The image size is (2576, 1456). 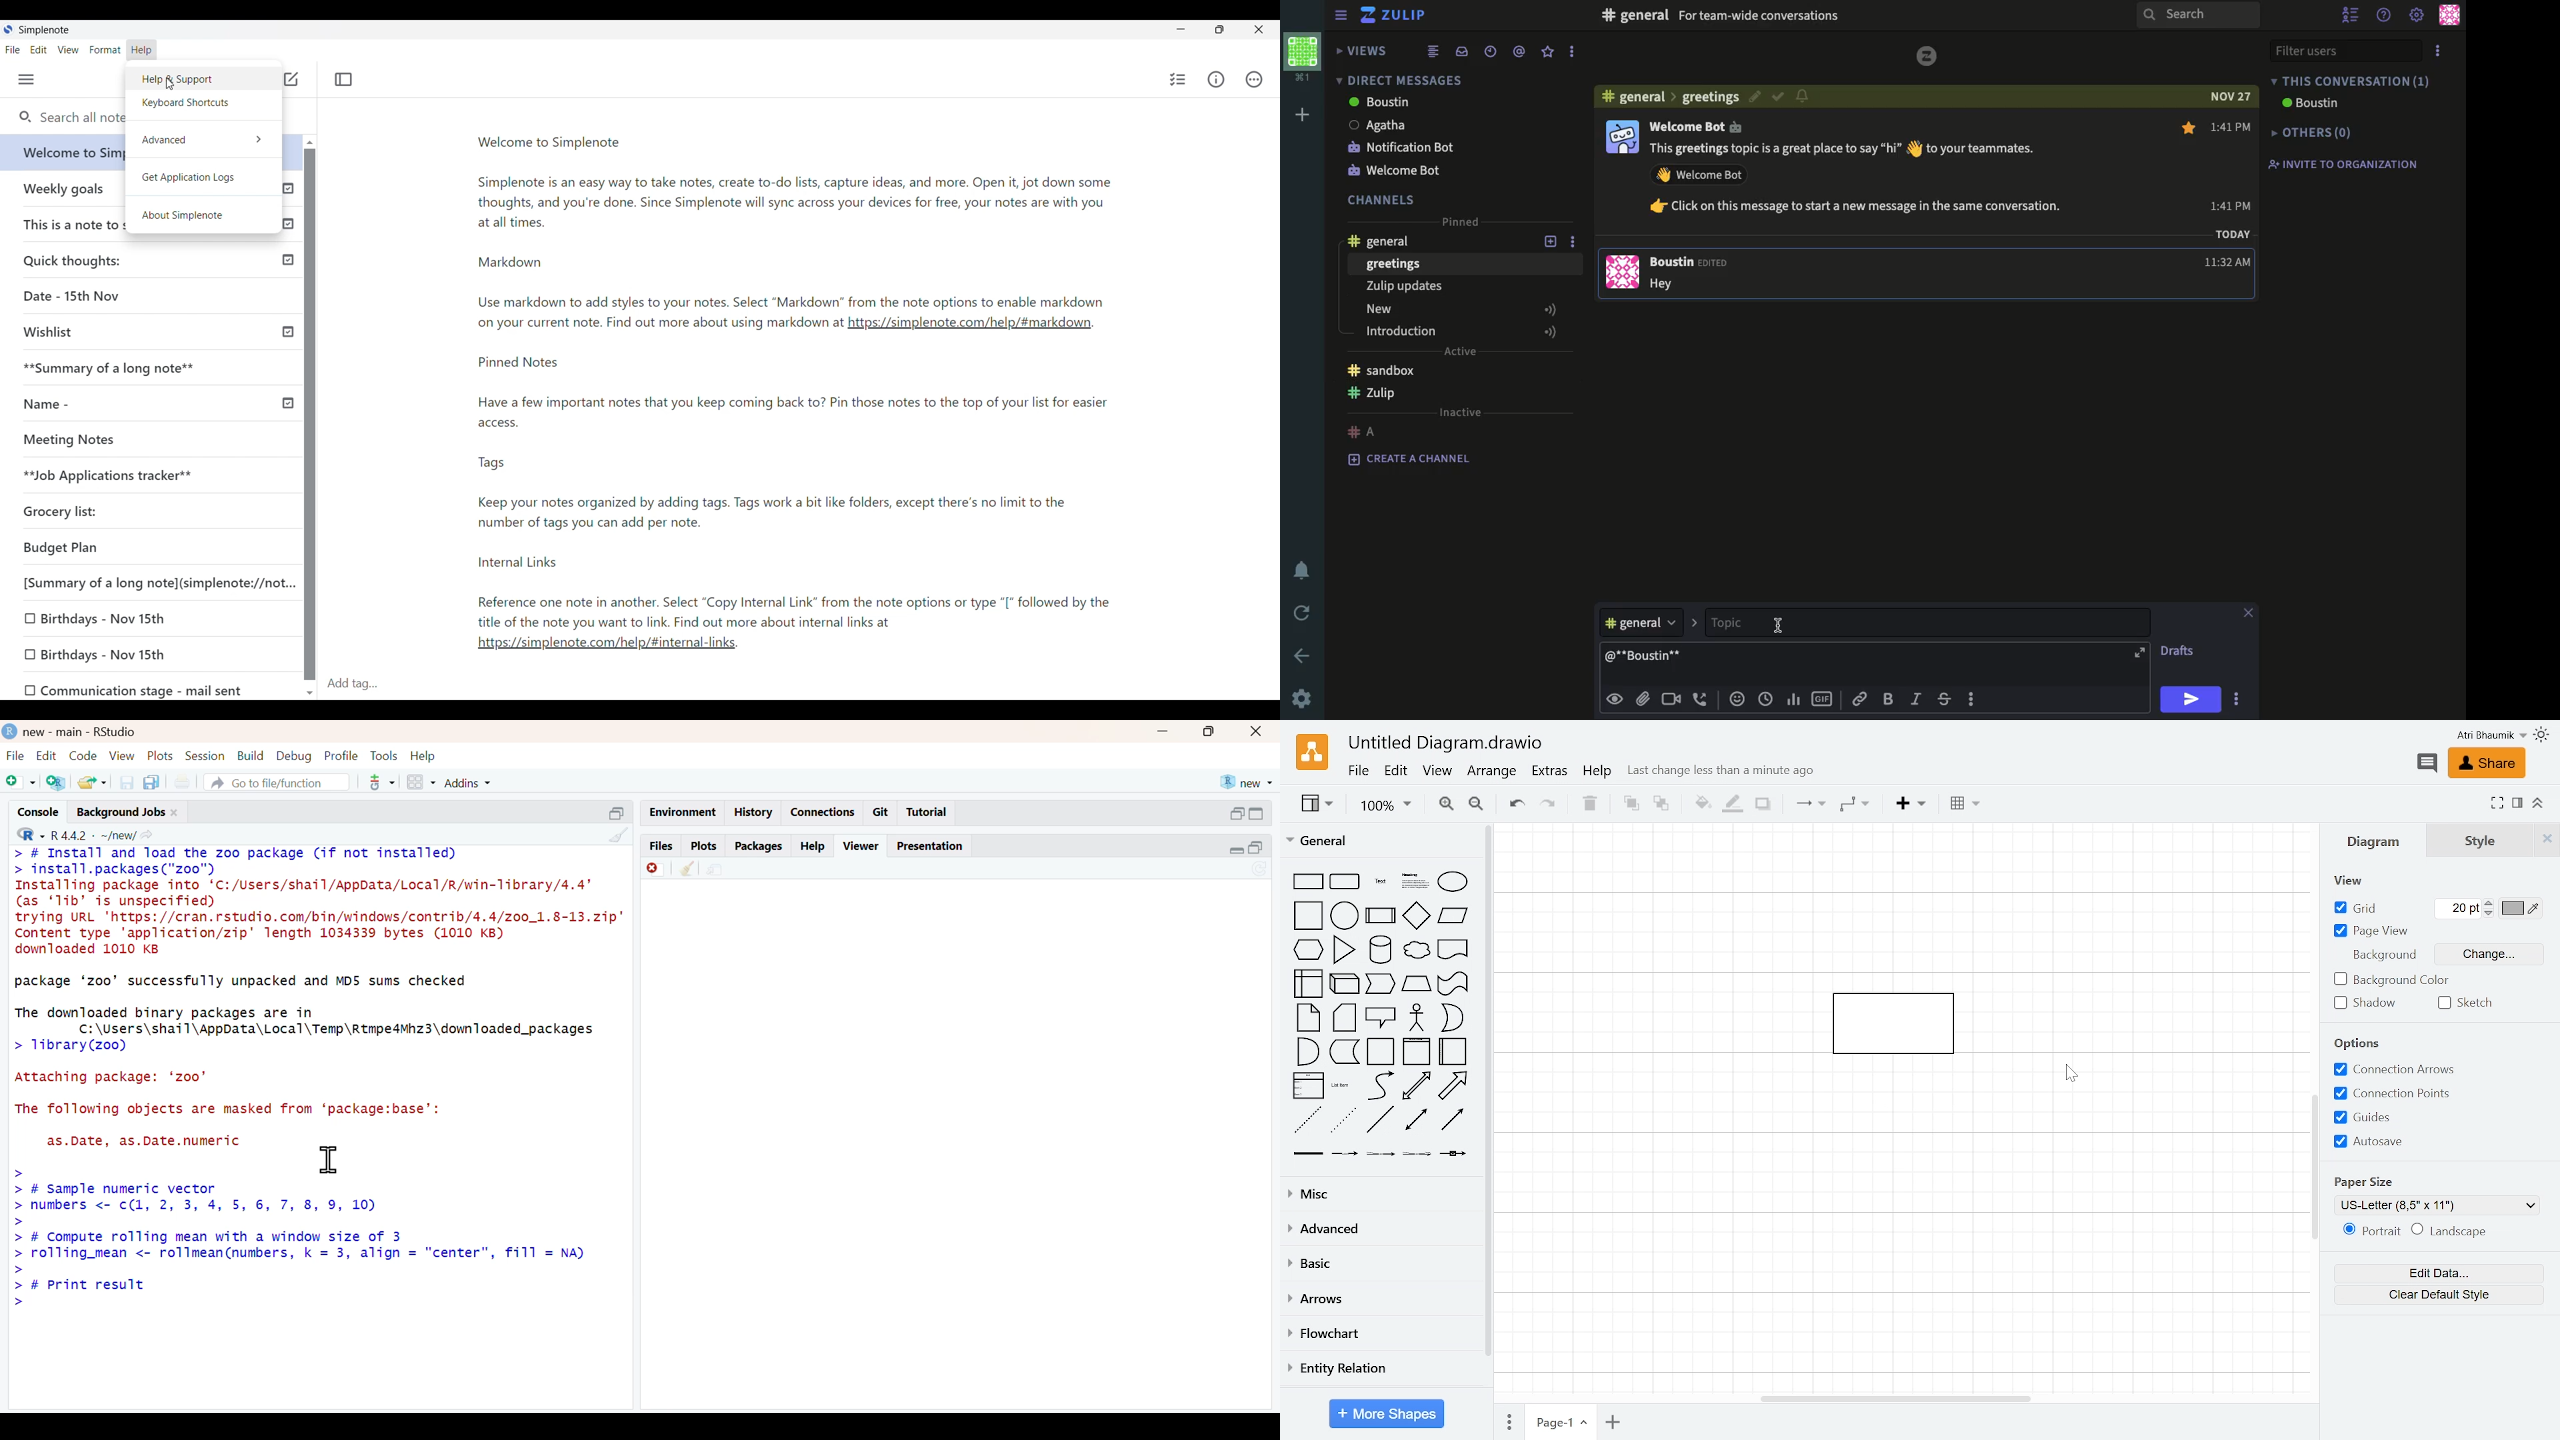 What do you see at coordinates (1569, 52) in the screenshot?
I see `options` at bounding box center [1569, 52].